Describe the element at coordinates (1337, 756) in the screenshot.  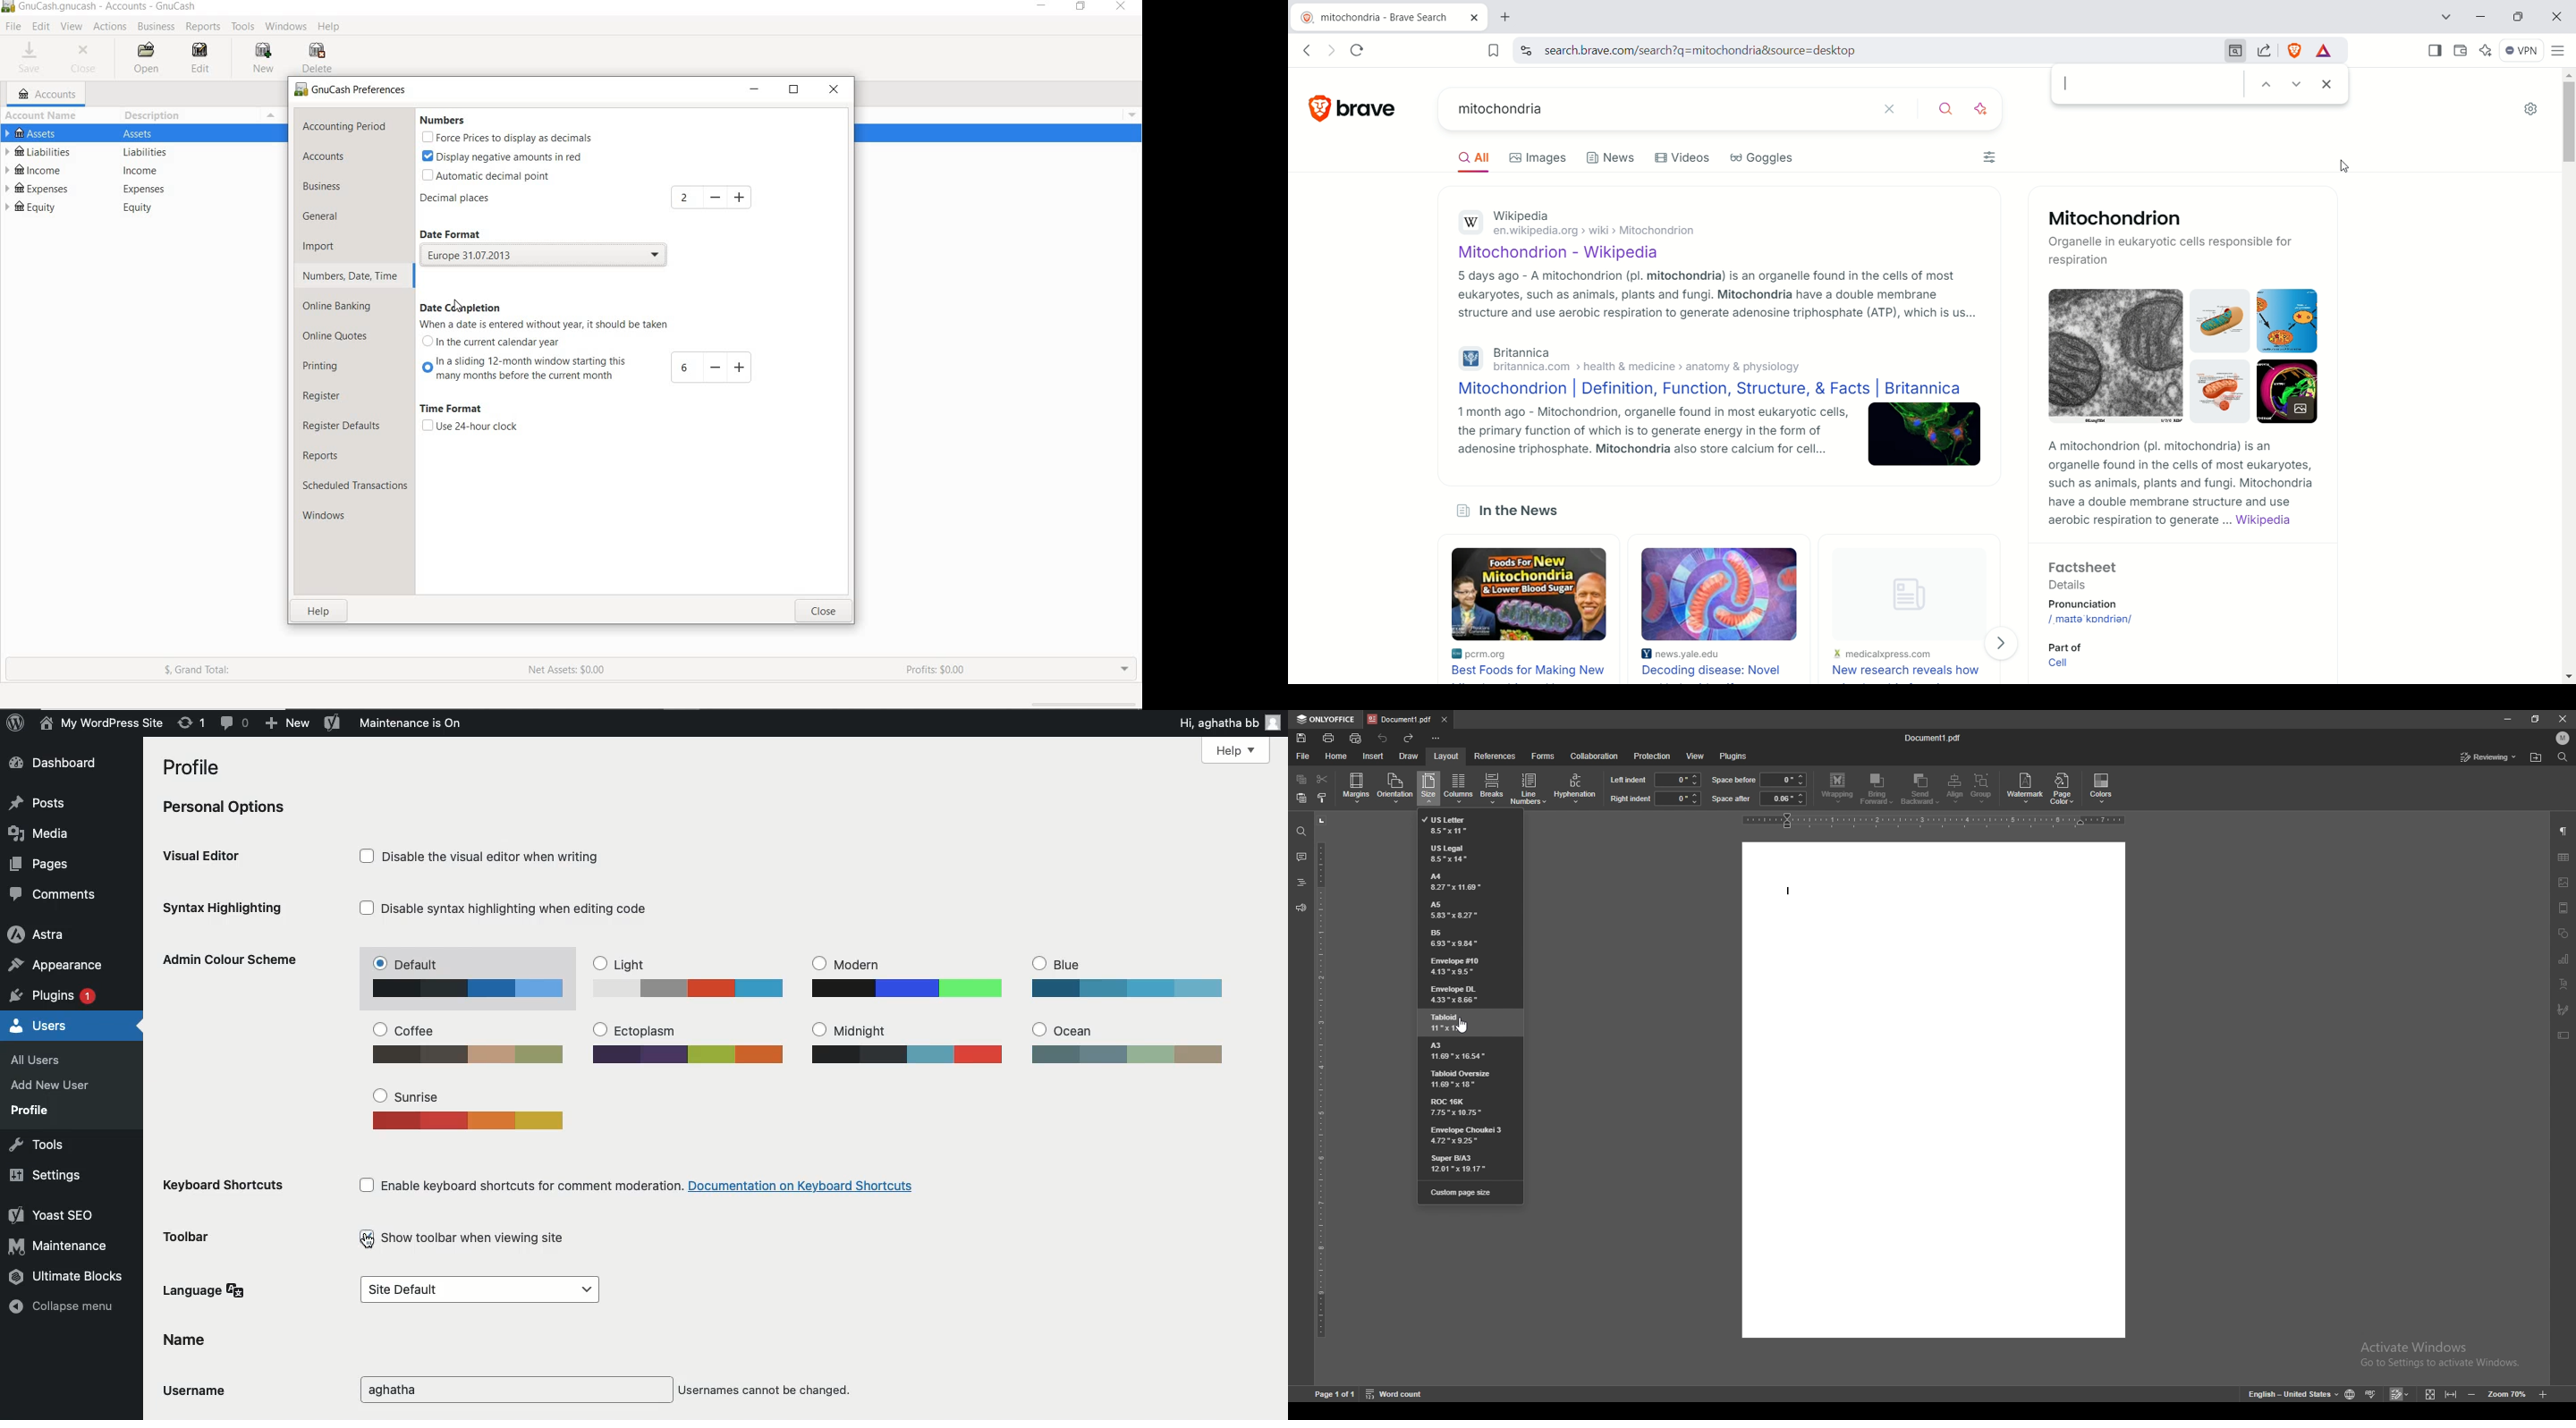
I see `home` at that location.